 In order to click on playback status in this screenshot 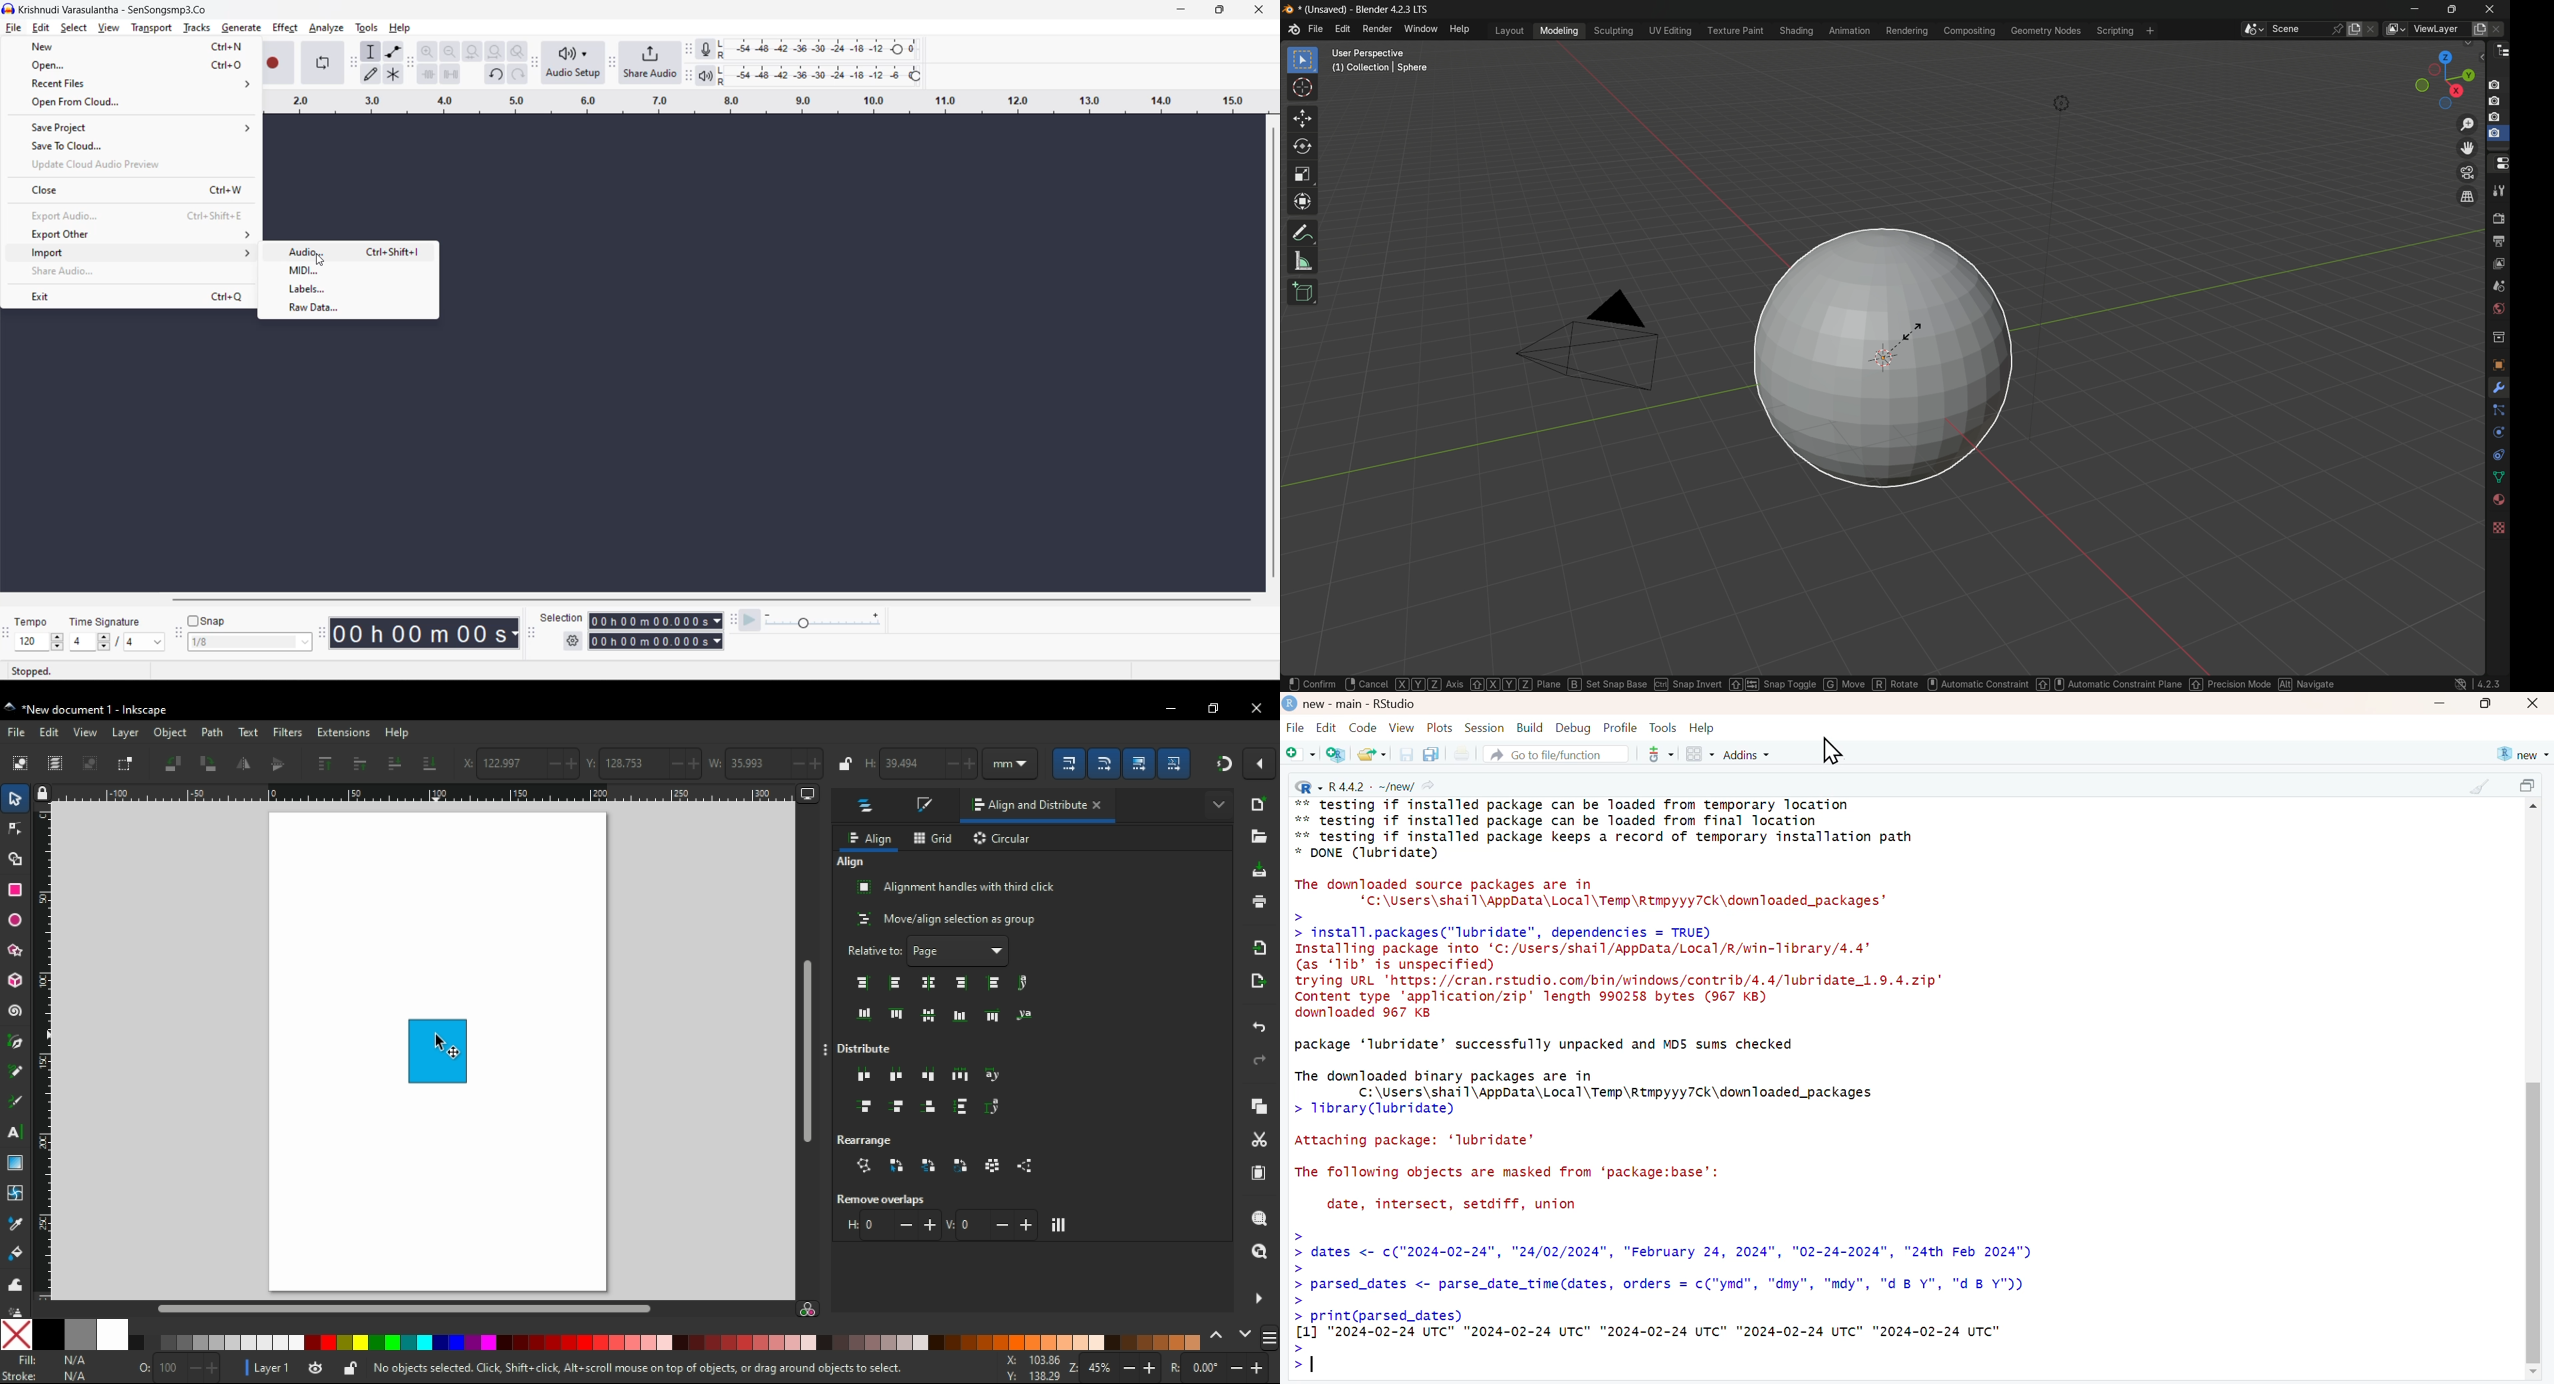, I will do `click(32, 669)`.